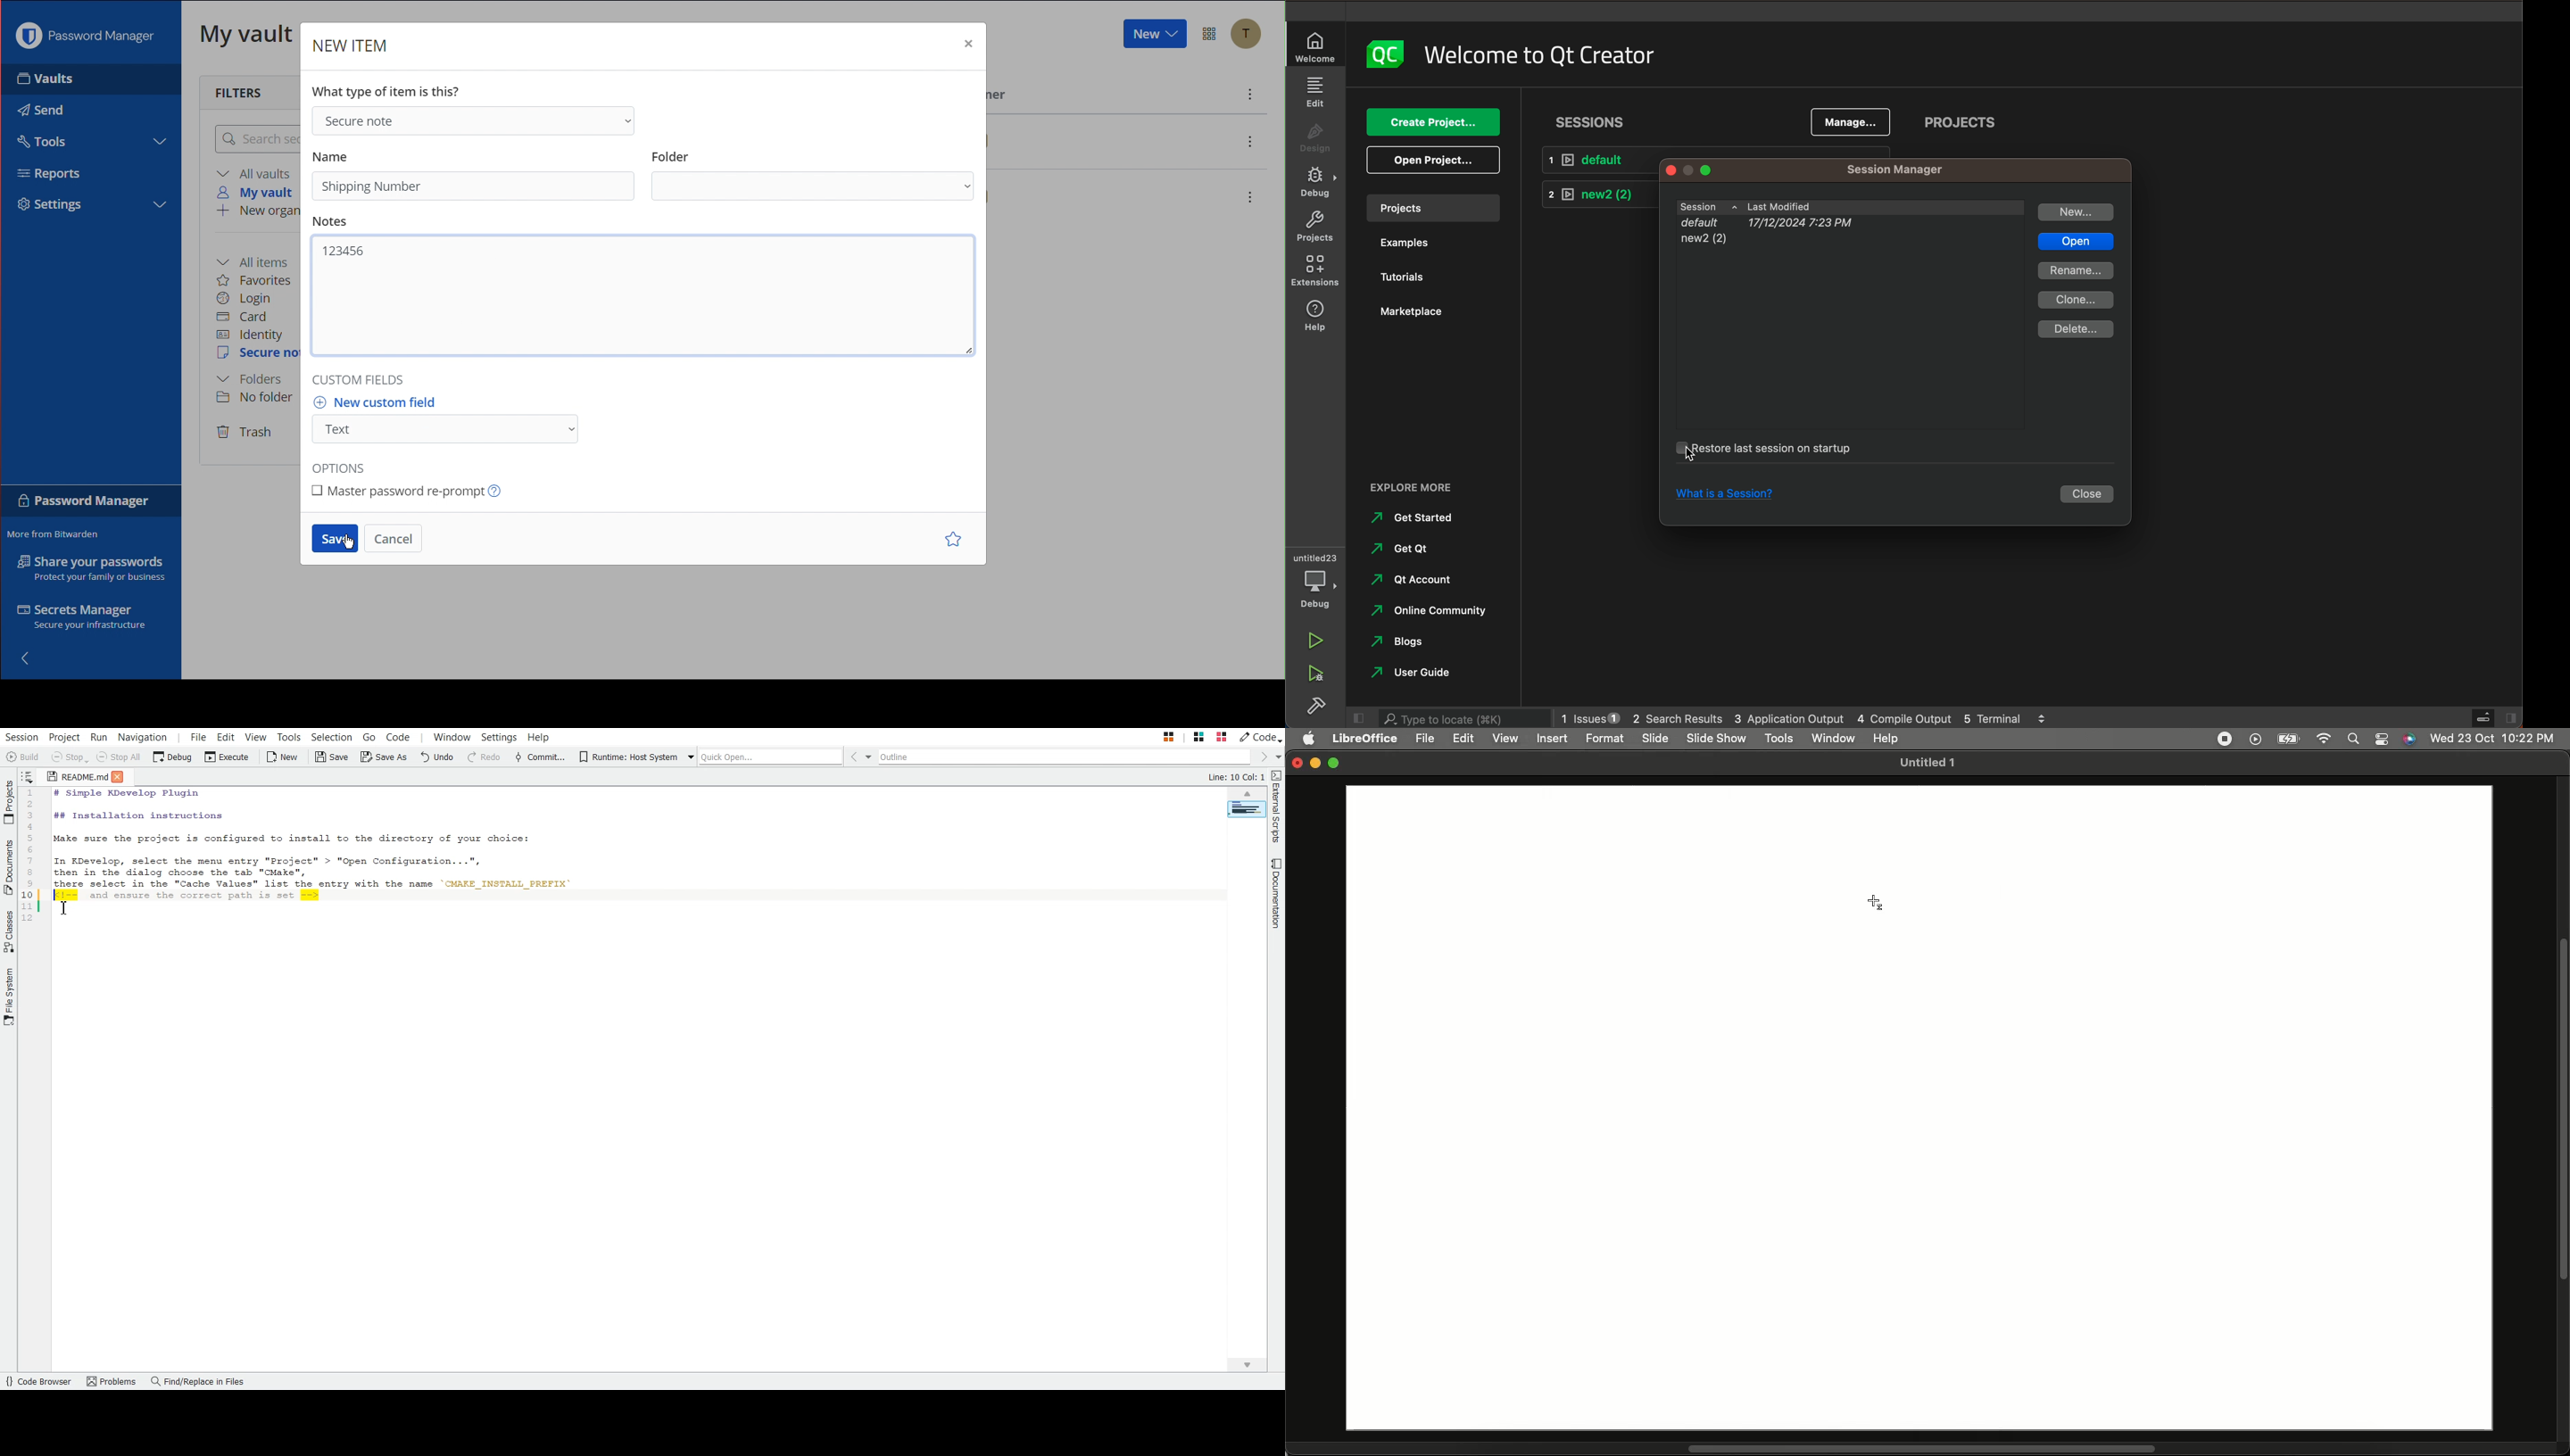 This screenshot has height=1456, width=2576. I want to click on New organization, so click(255, 213).